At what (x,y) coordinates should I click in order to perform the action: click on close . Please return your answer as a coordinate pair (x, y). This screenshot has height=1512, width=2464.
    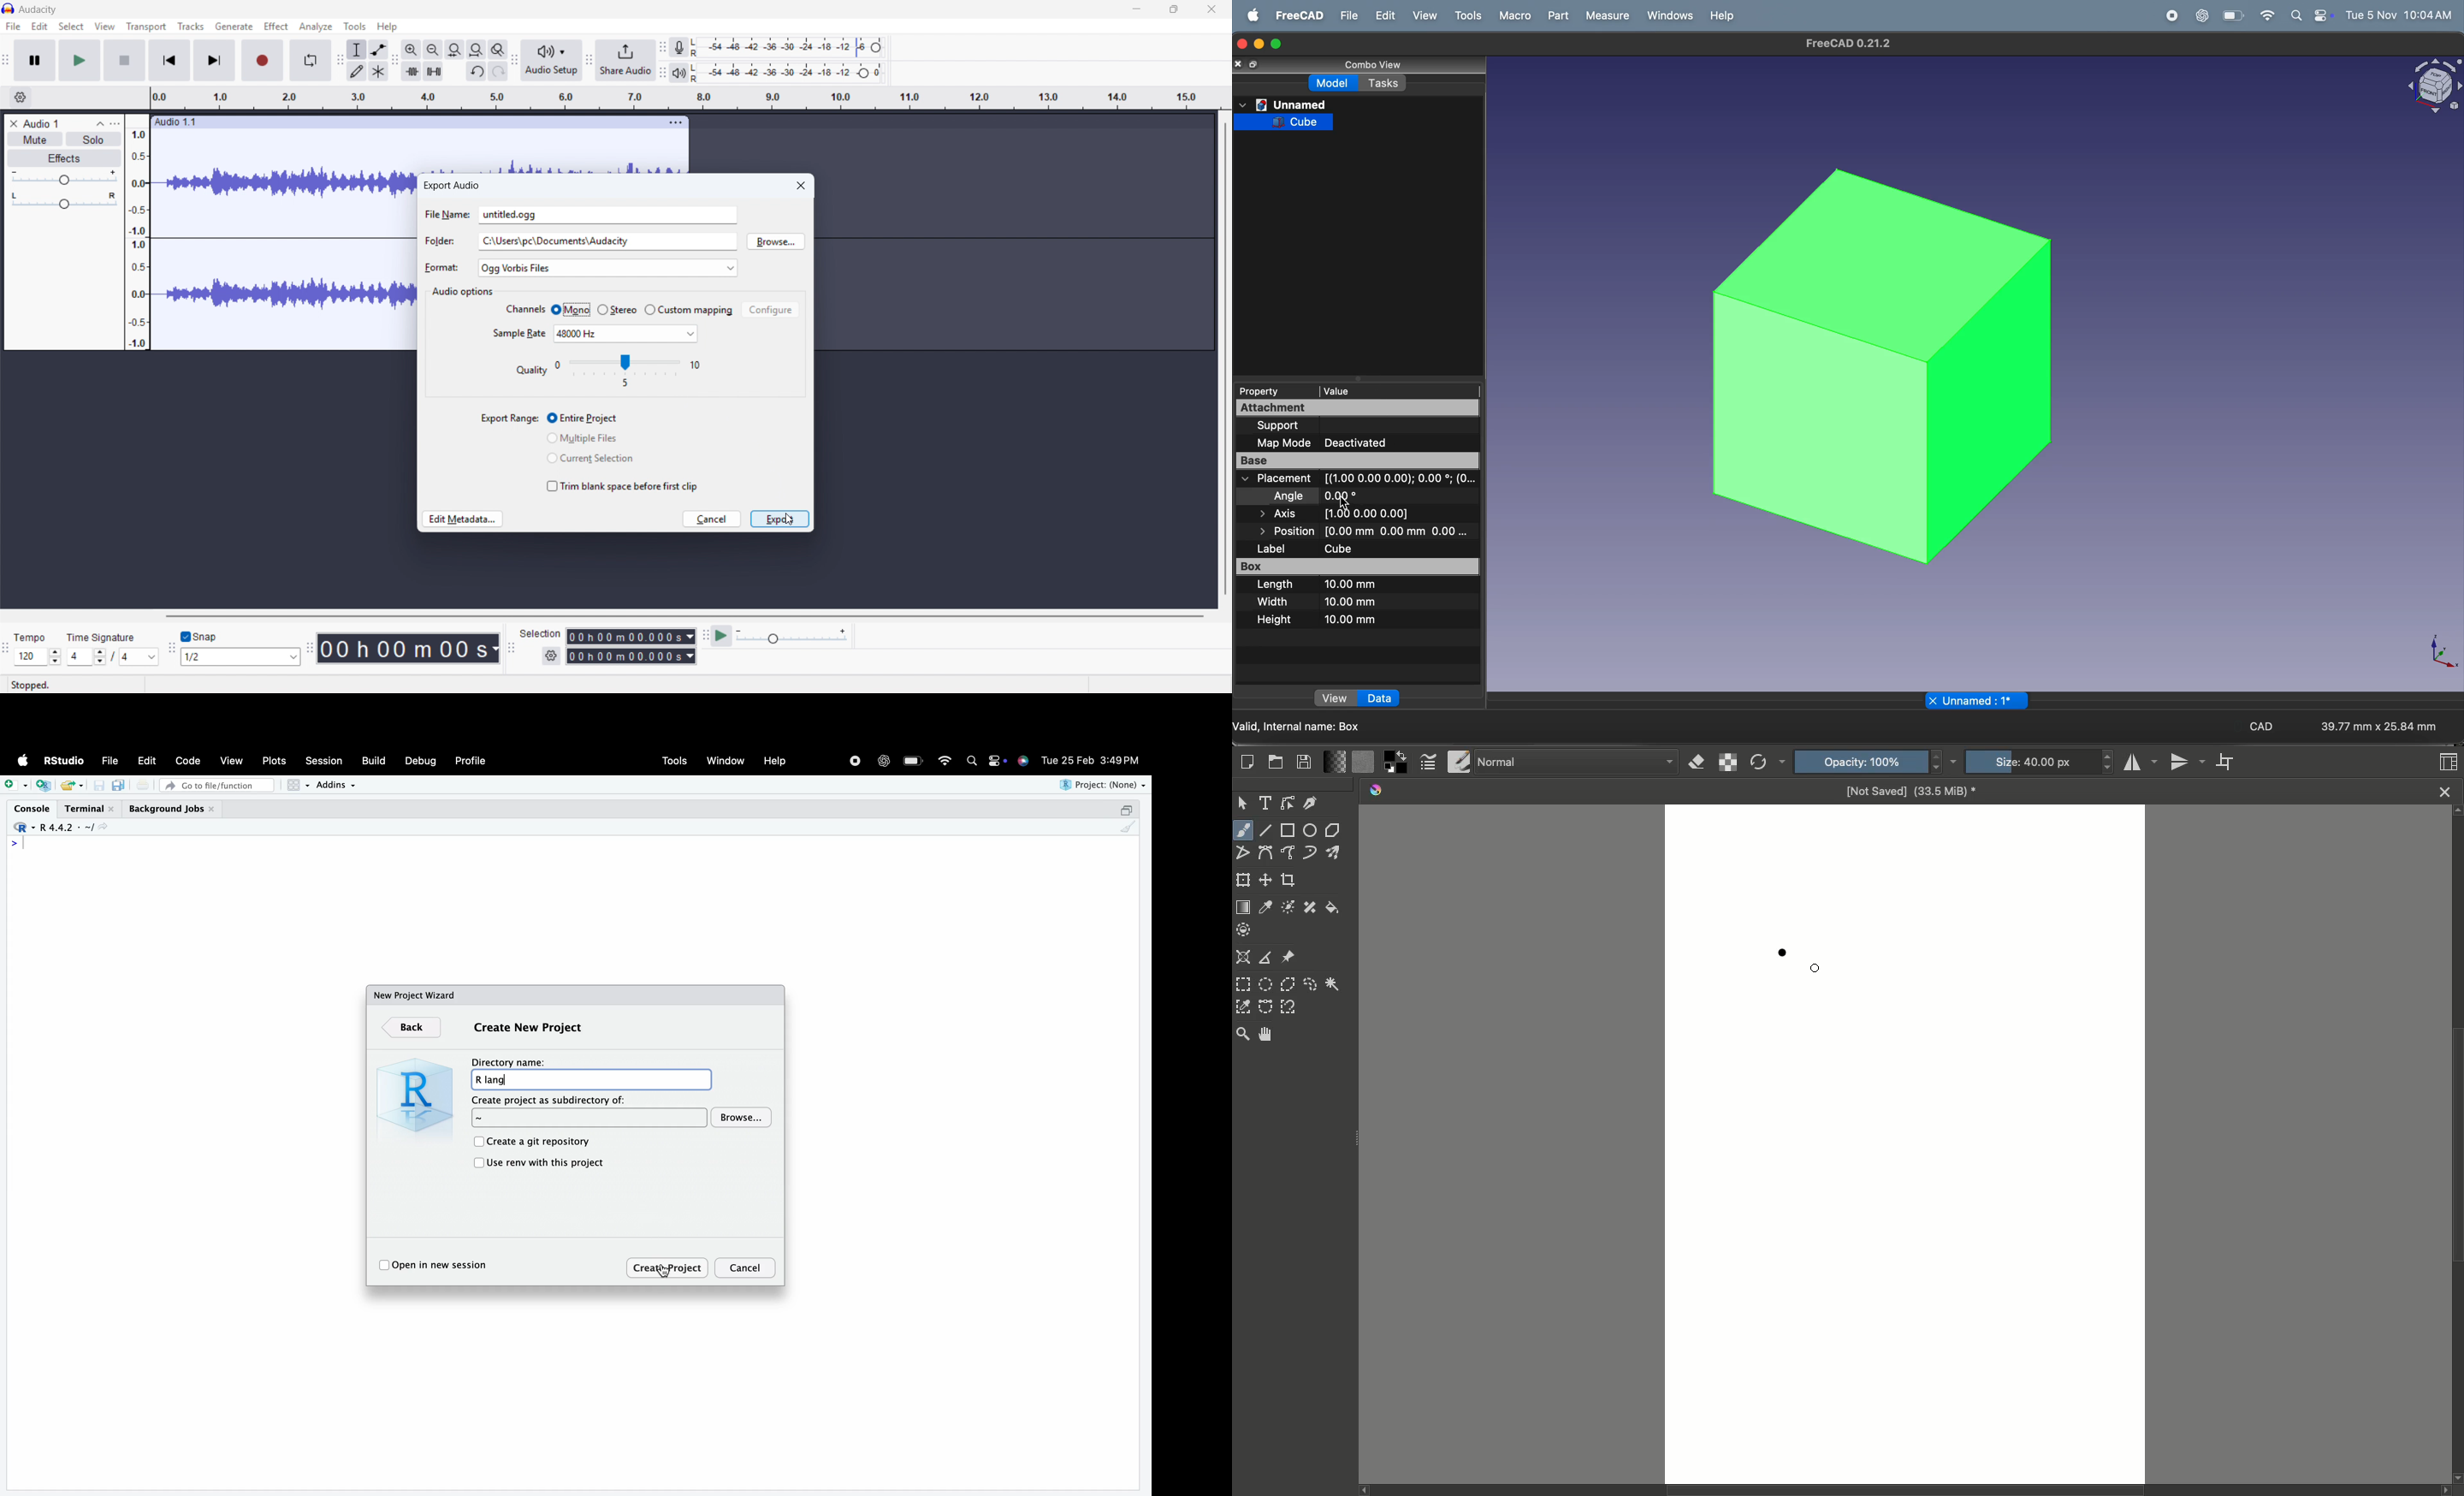
    Looking at the image, I should click on (1211, 10).